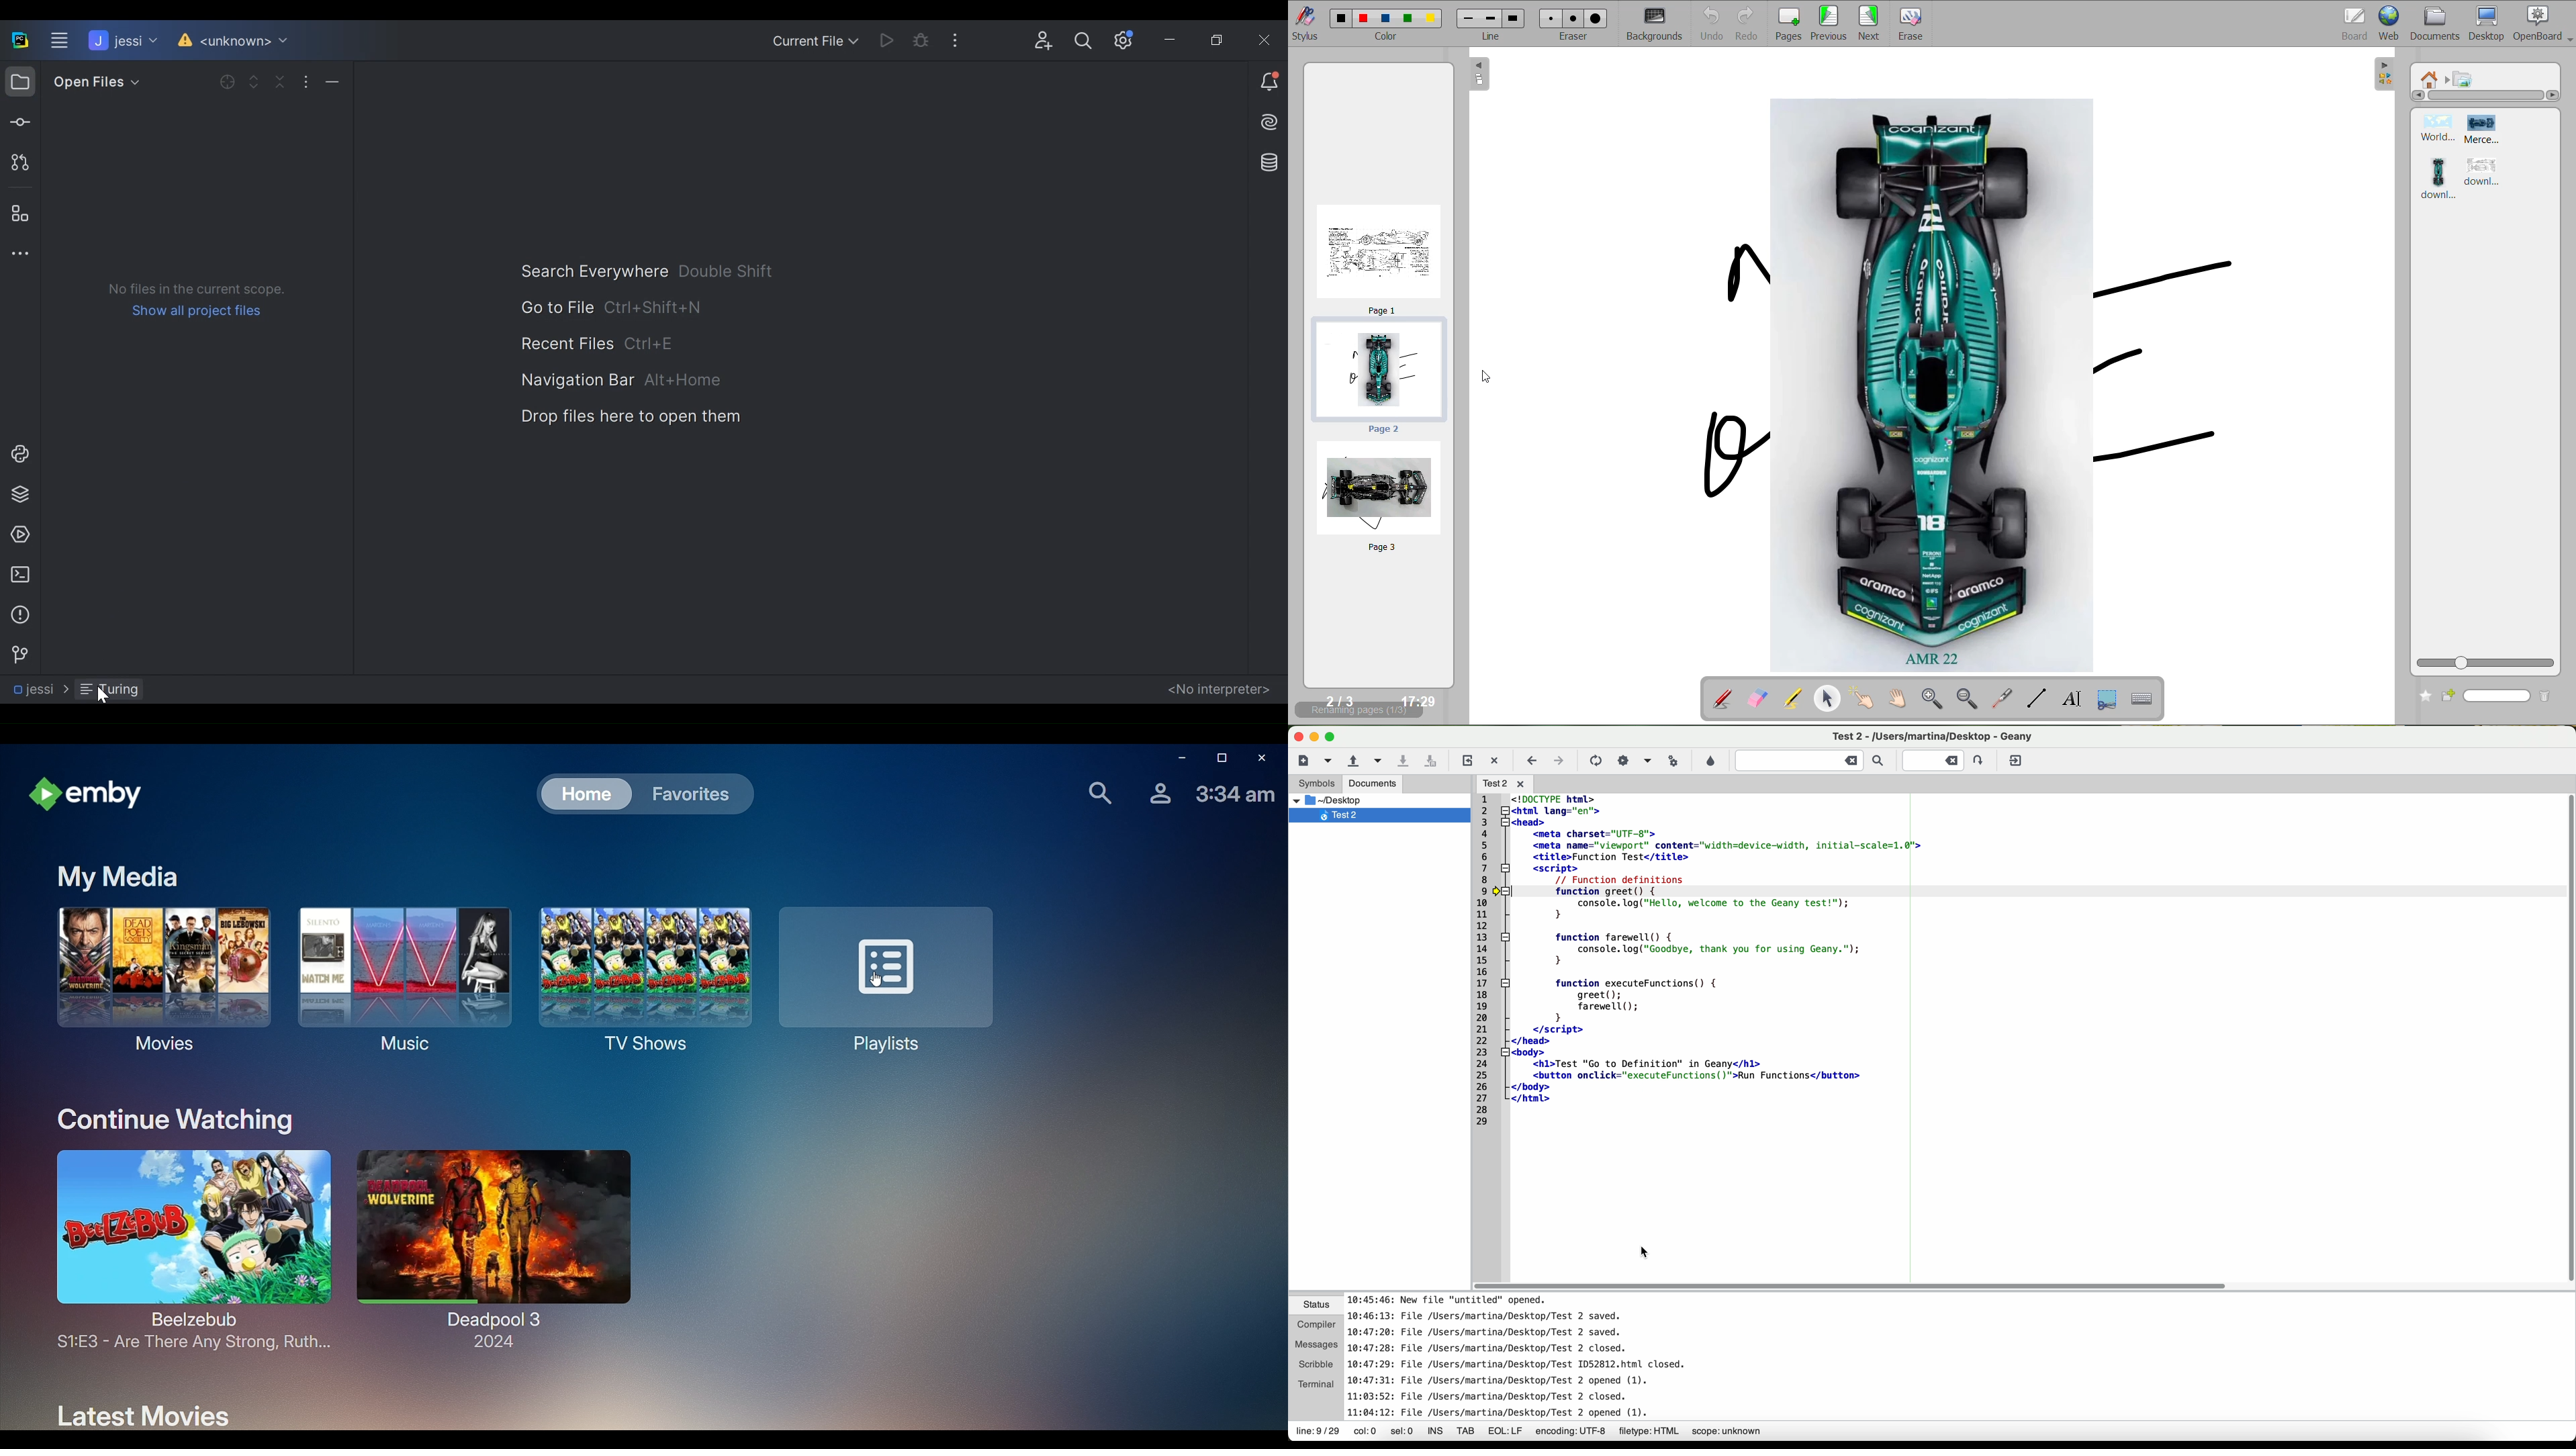 The width and height of the screenshot is (2576, 1456). What do you see at coordinates (331, 80) in the screenshot?
I see `Hide` at bounding box center [331, 80].